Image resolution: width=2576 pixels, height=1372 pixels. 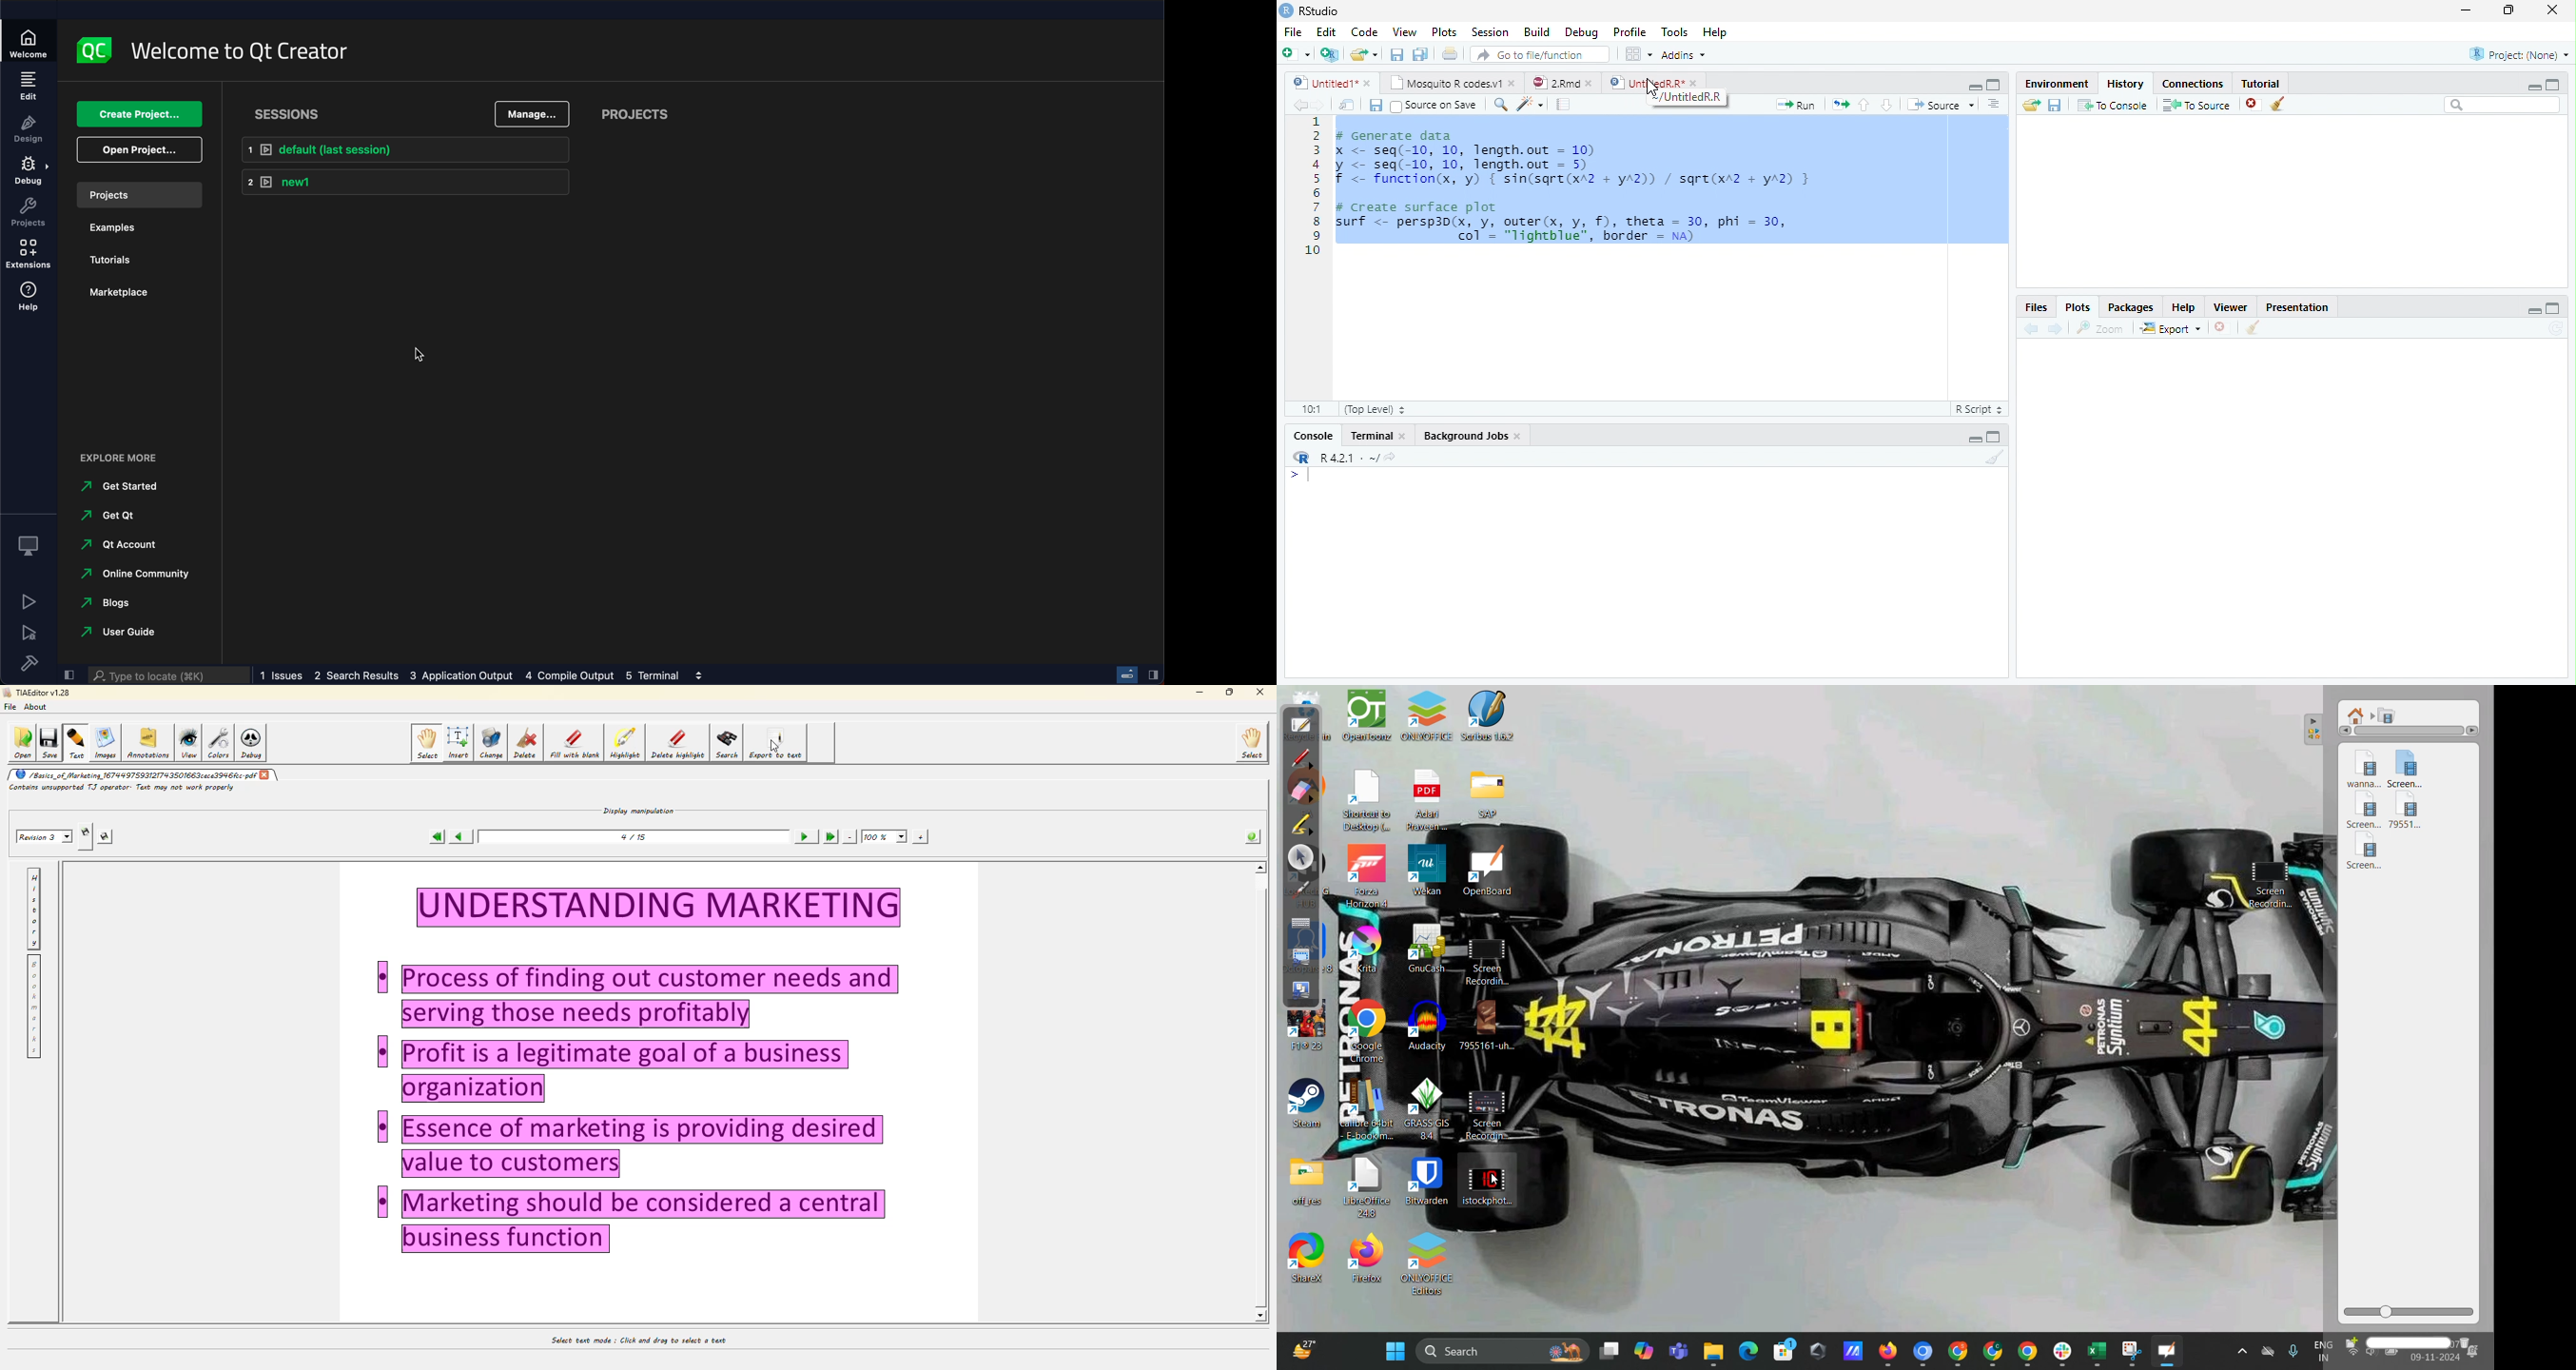 What do you see at coordinates (2534, 311) in the screenshot?
I see `minimize` at bounding box center [2534, 311].